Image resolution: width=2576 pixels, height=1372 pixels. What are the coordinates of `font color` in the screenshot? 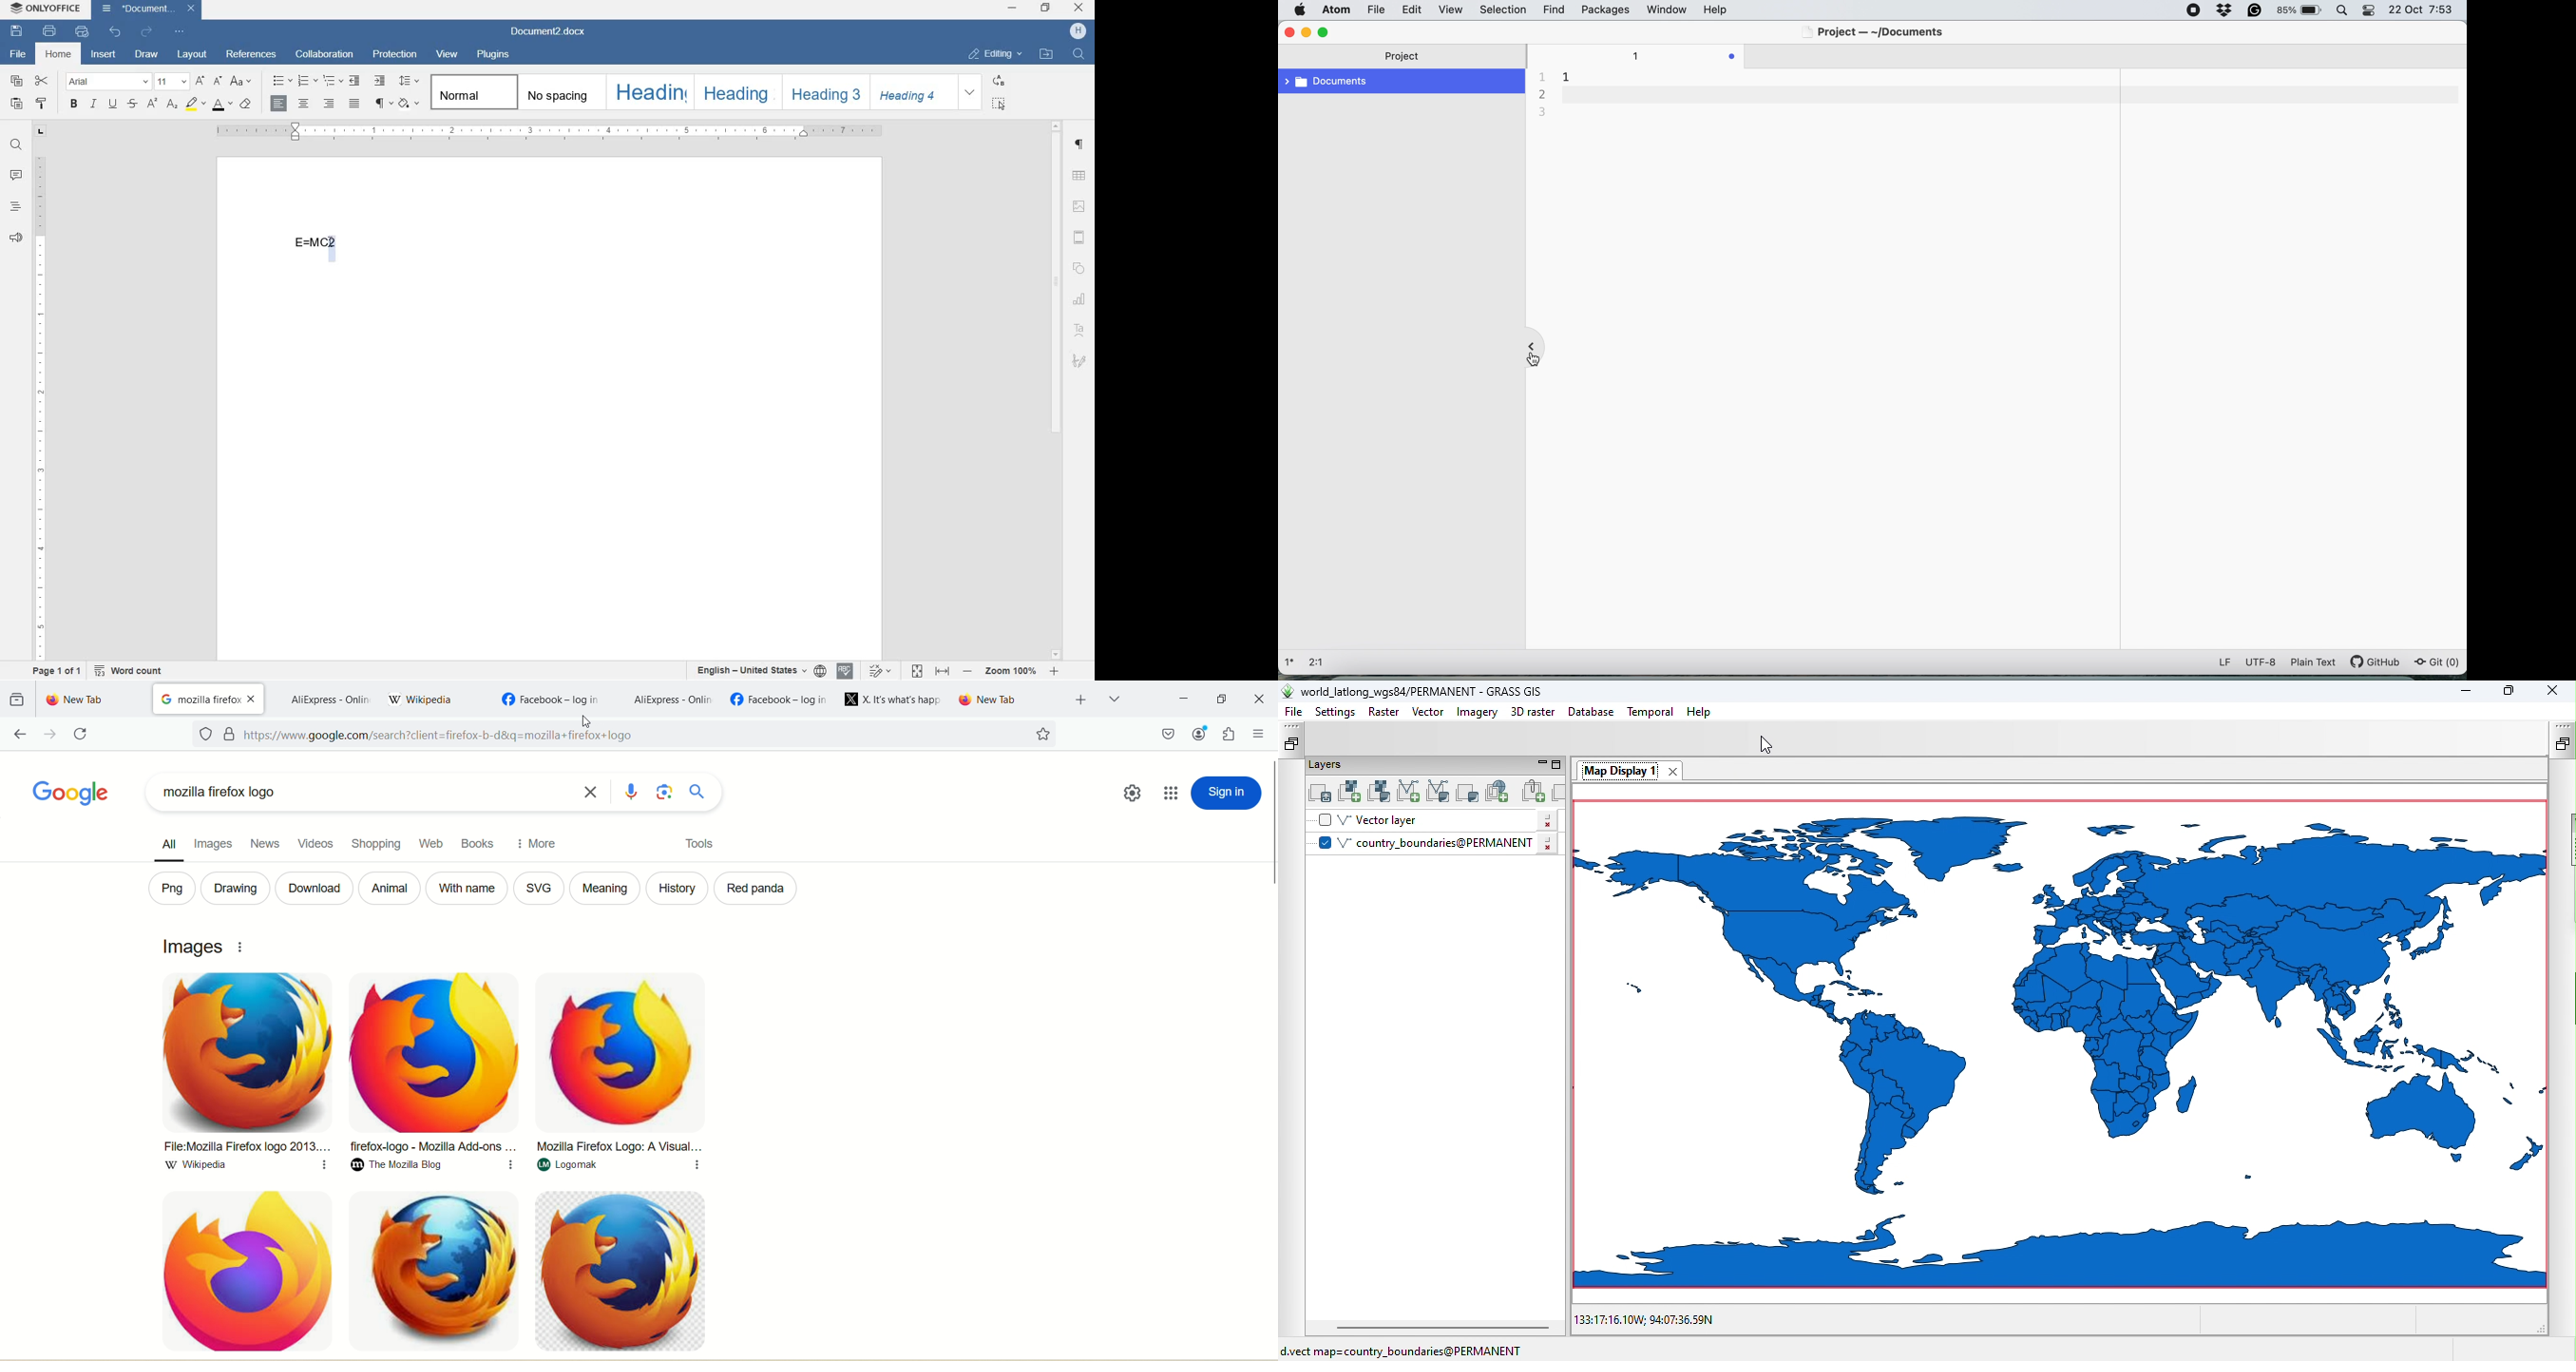 It's located at (224, 104).